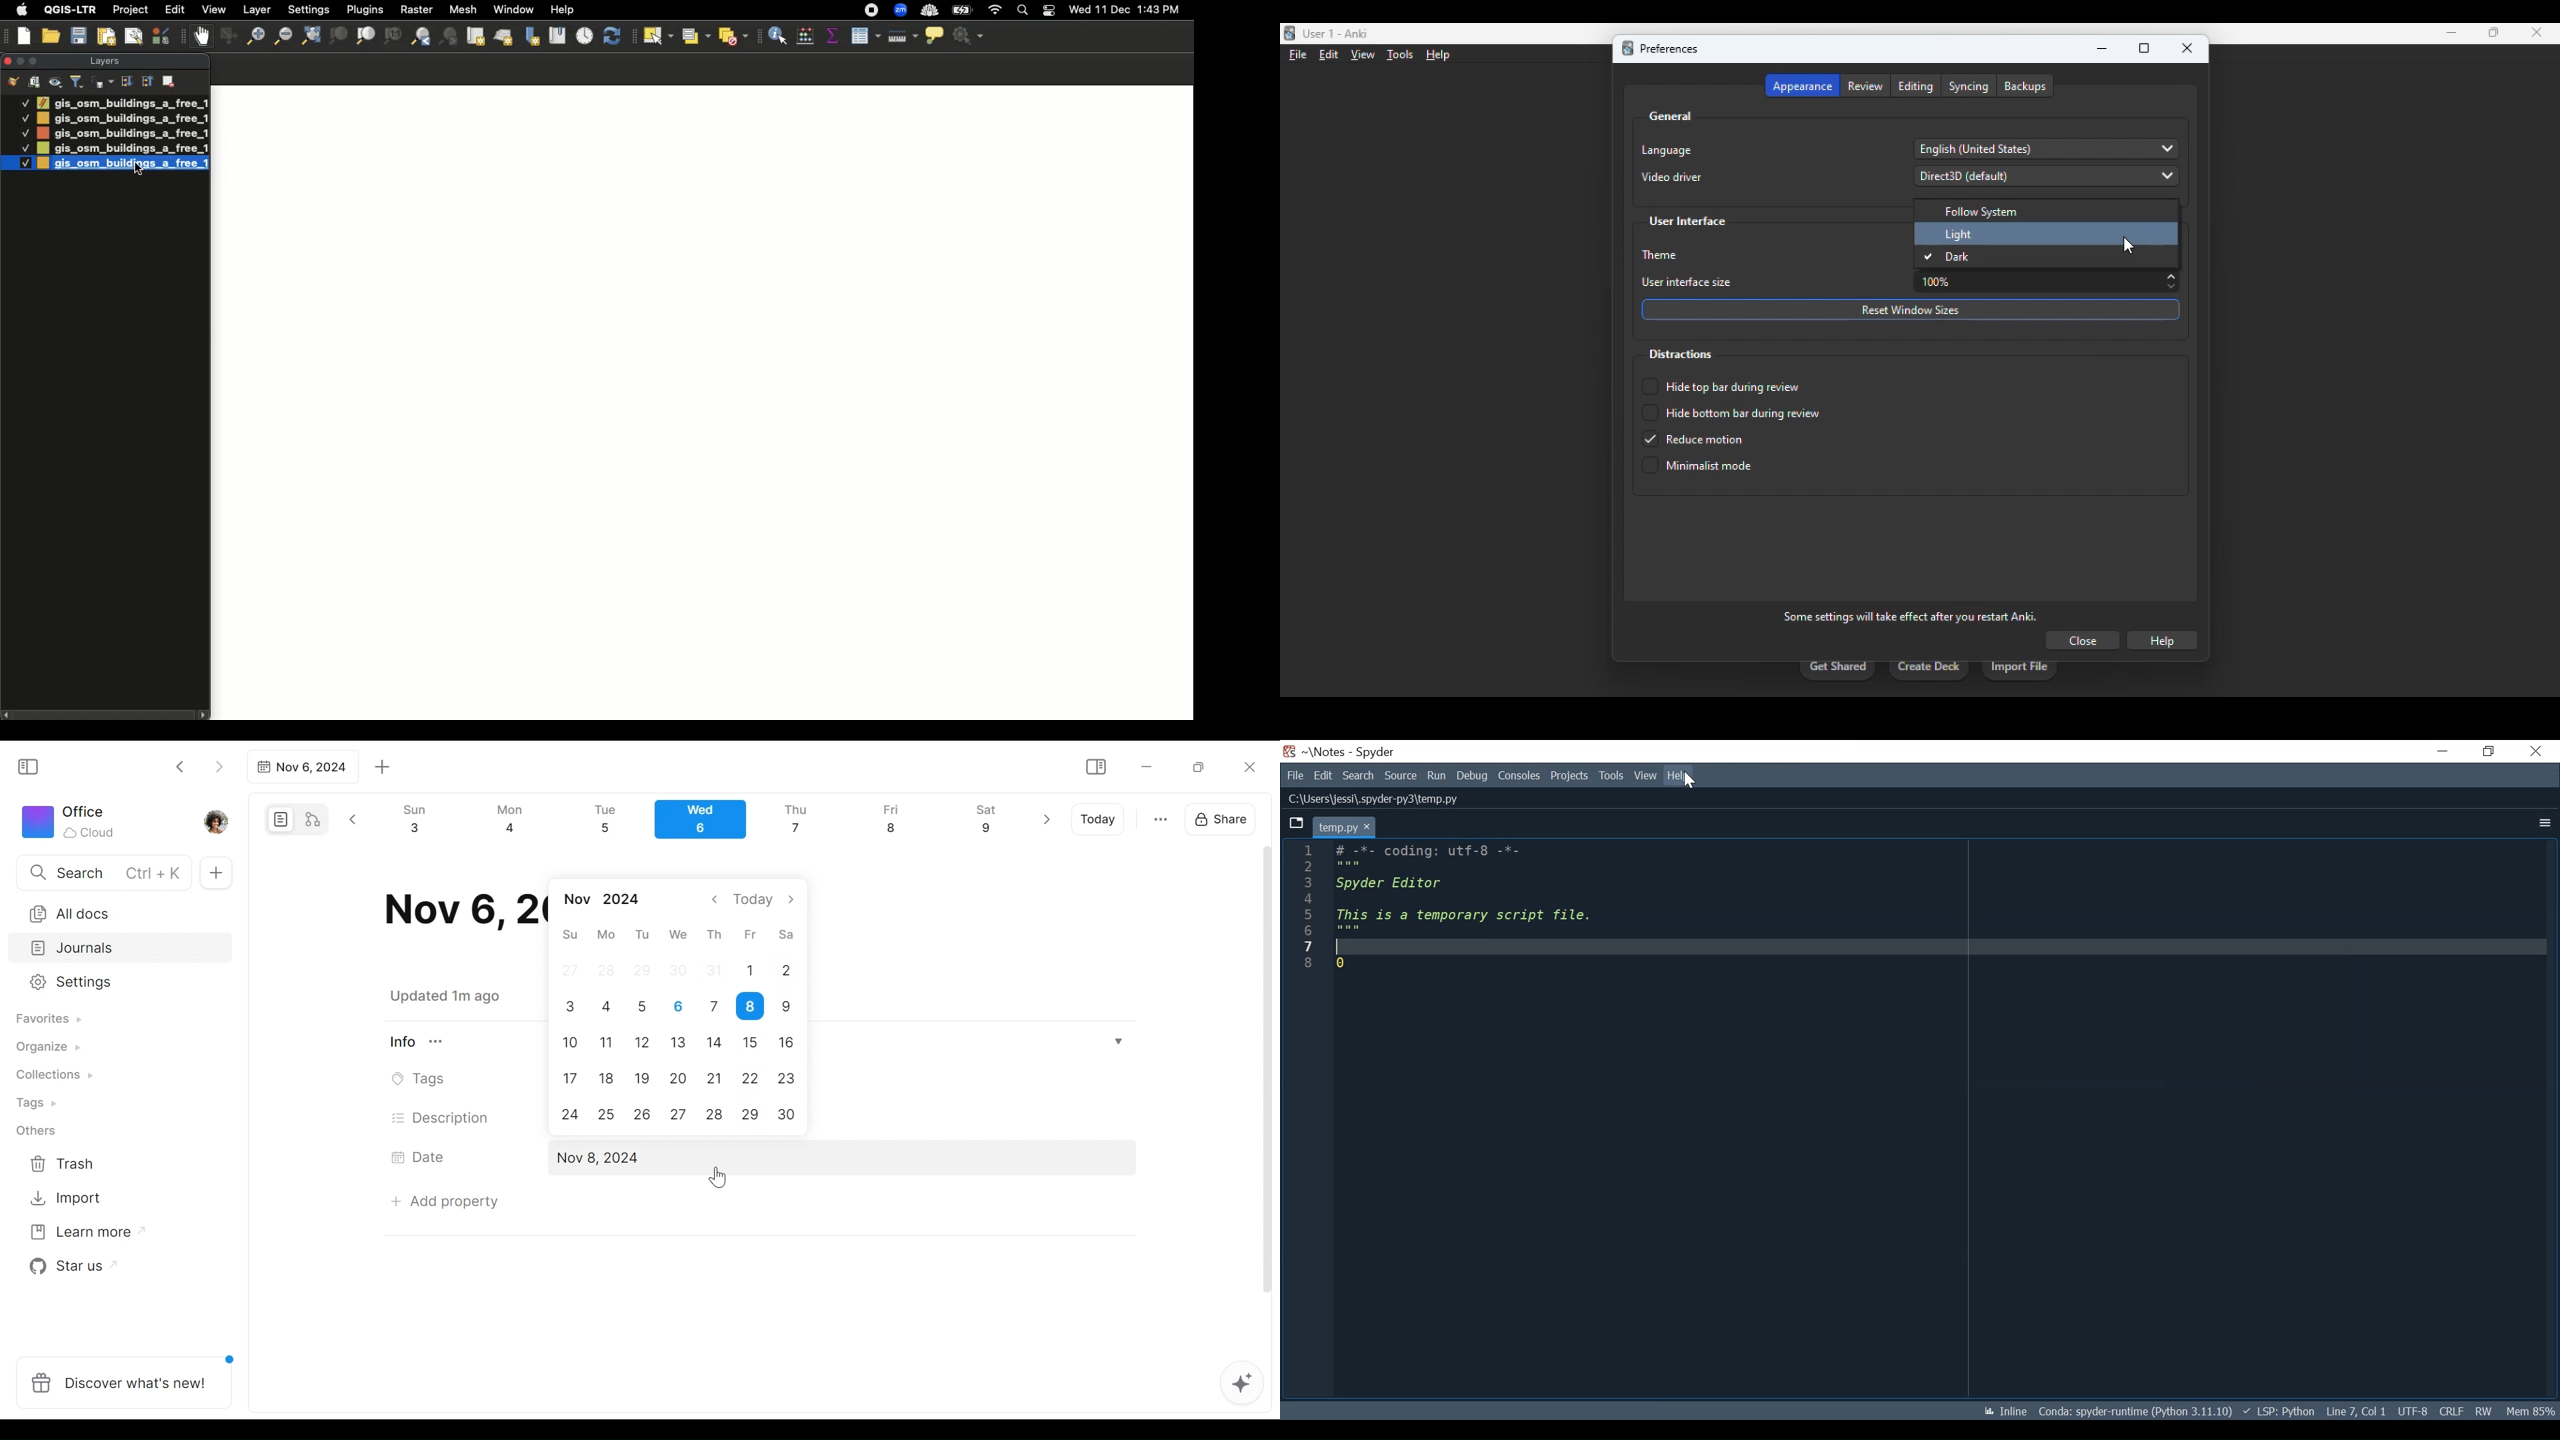 The height and width of the screenshot is (1456, 2576). I want to click on Tags, so click(422, 1079).